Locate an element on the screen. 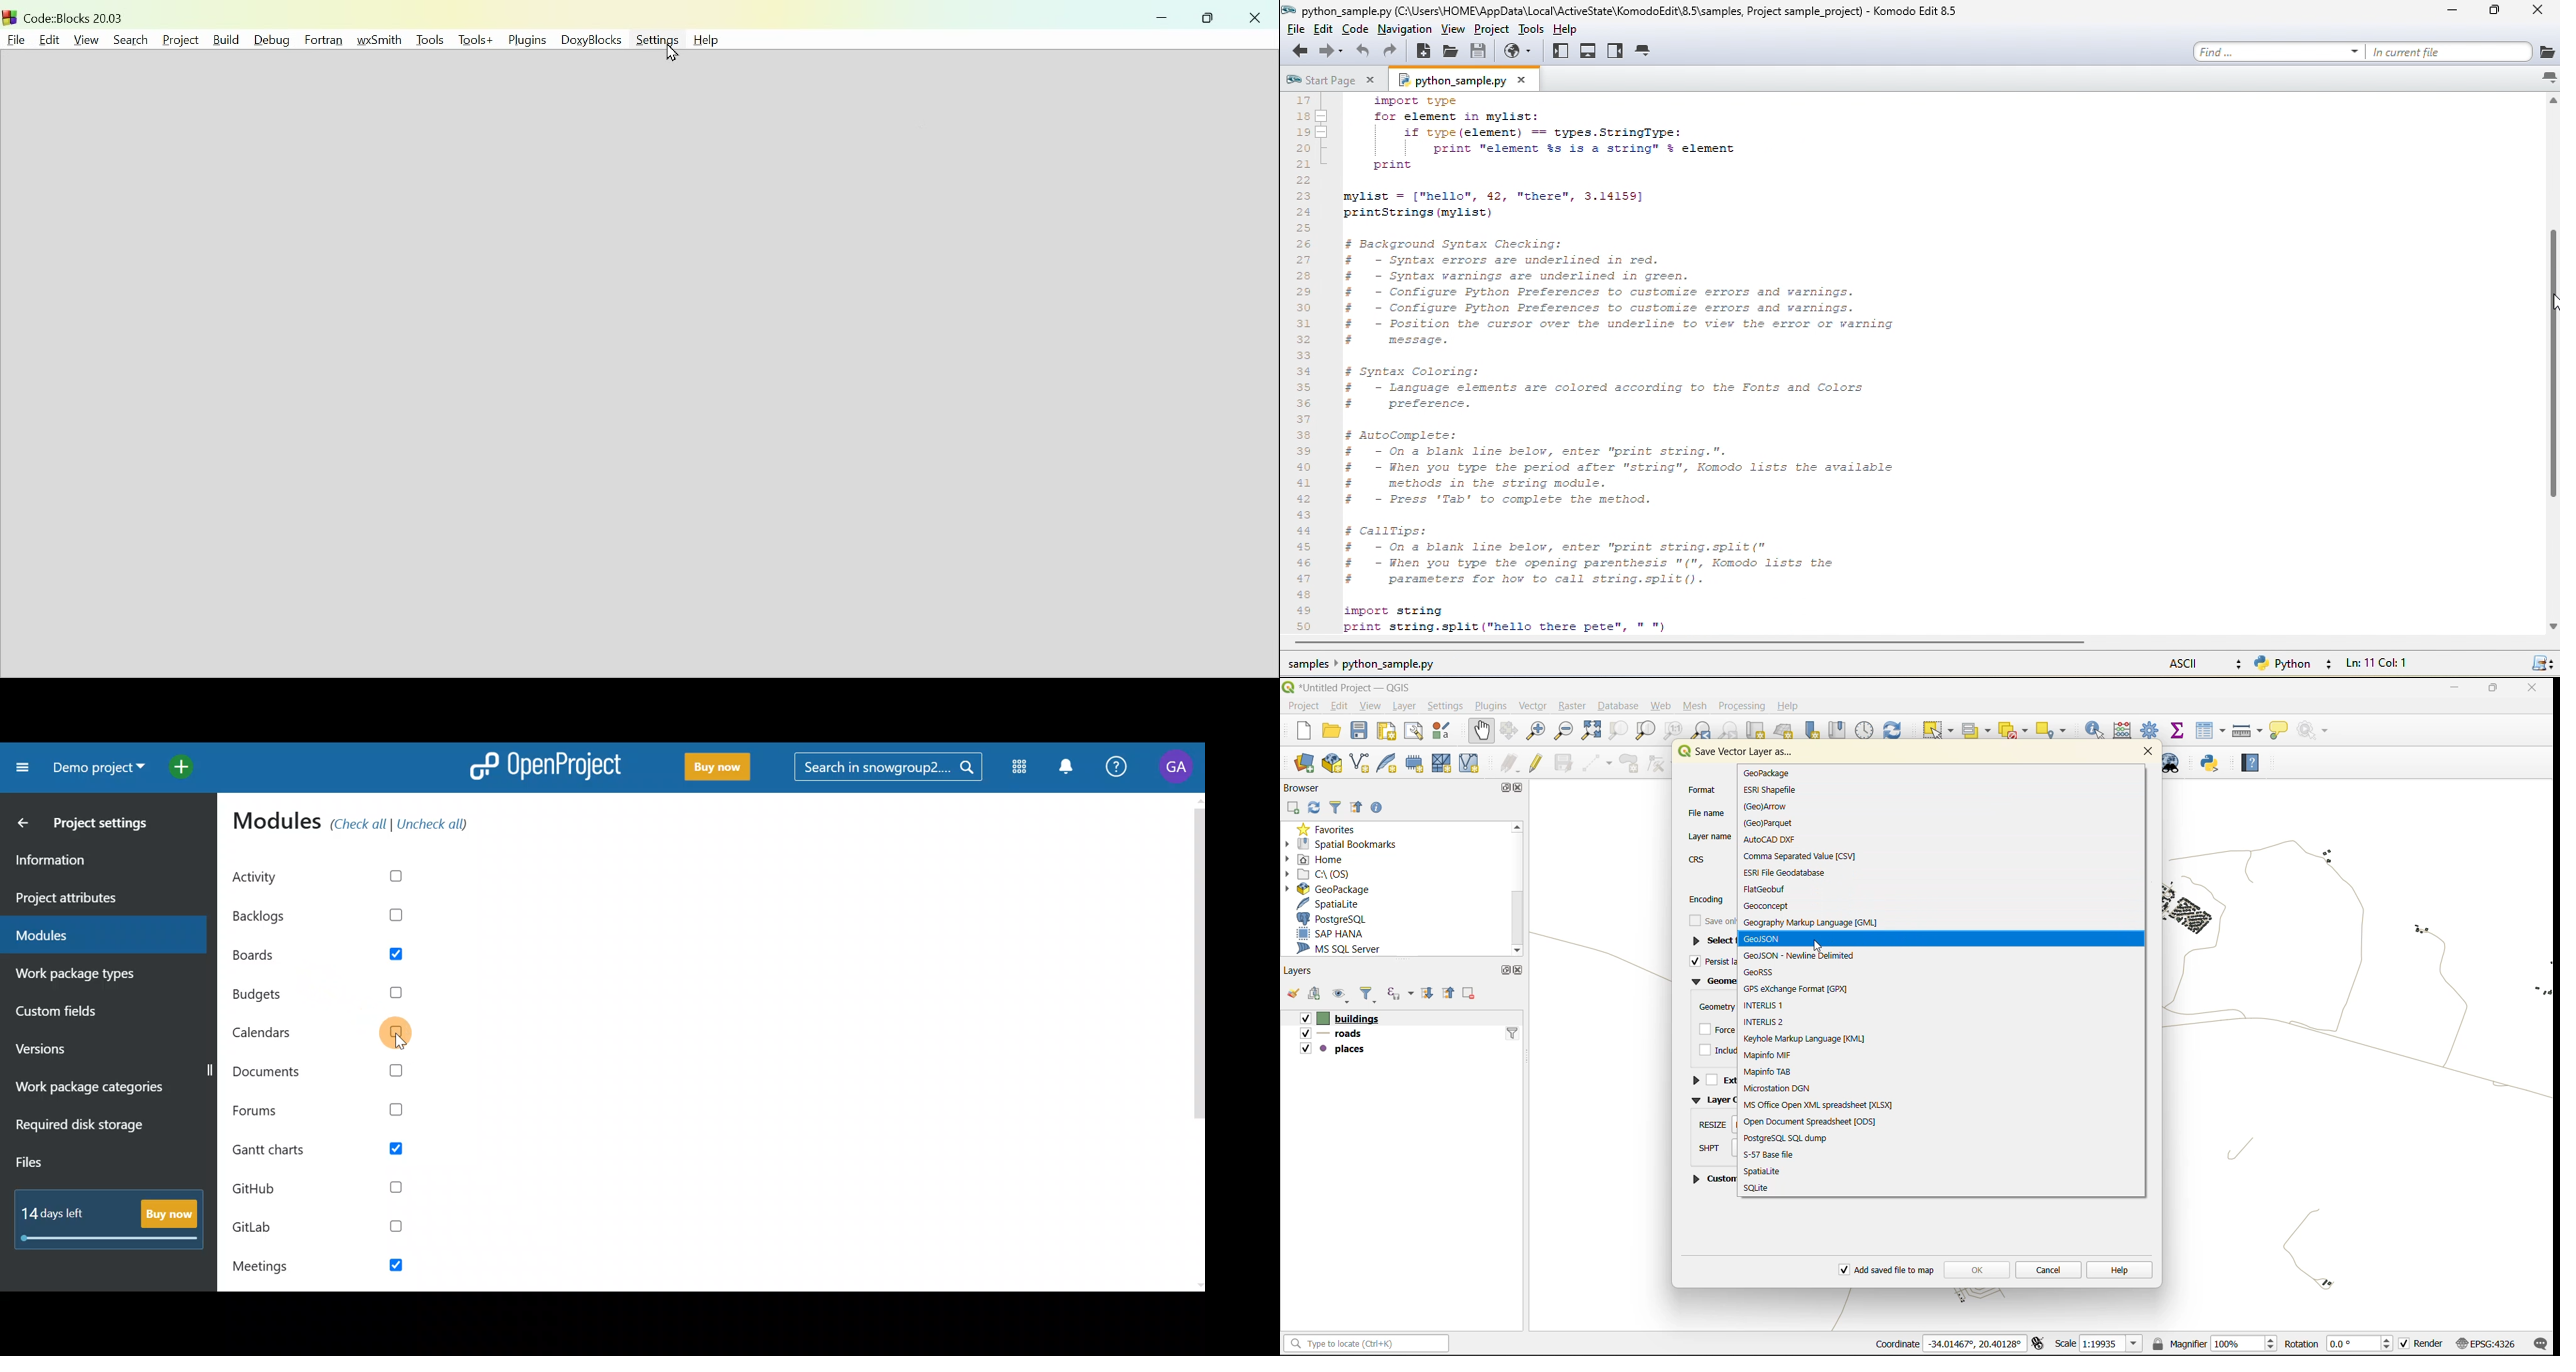 The image size is (2576, 1372). coordinates is located at coordinates (1953, 1345).